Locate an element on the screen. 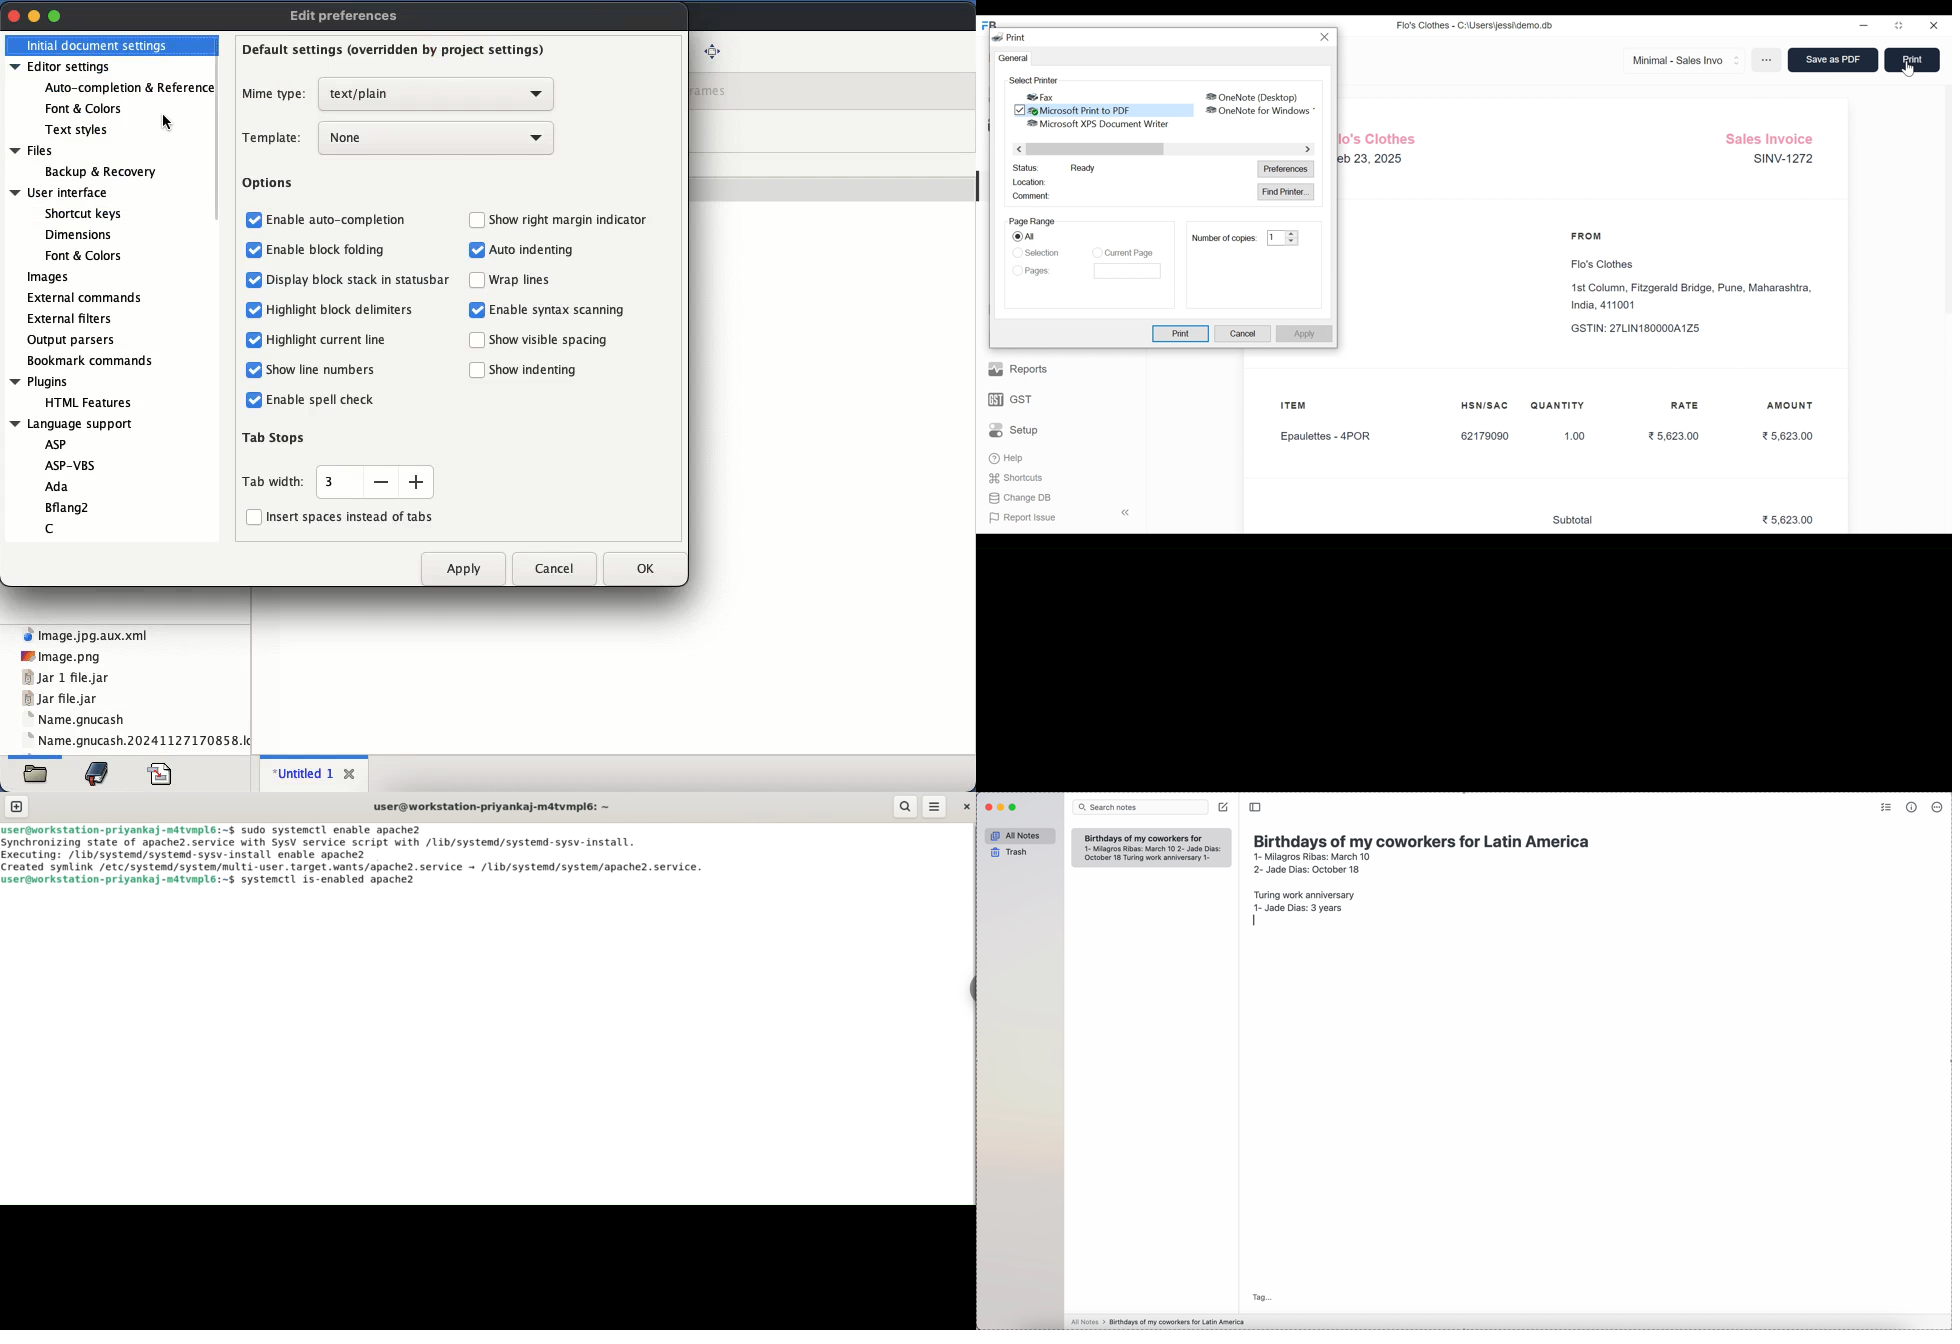 This screenshot has width=1960, height=1344. select is located at coordinates (1017, 237).